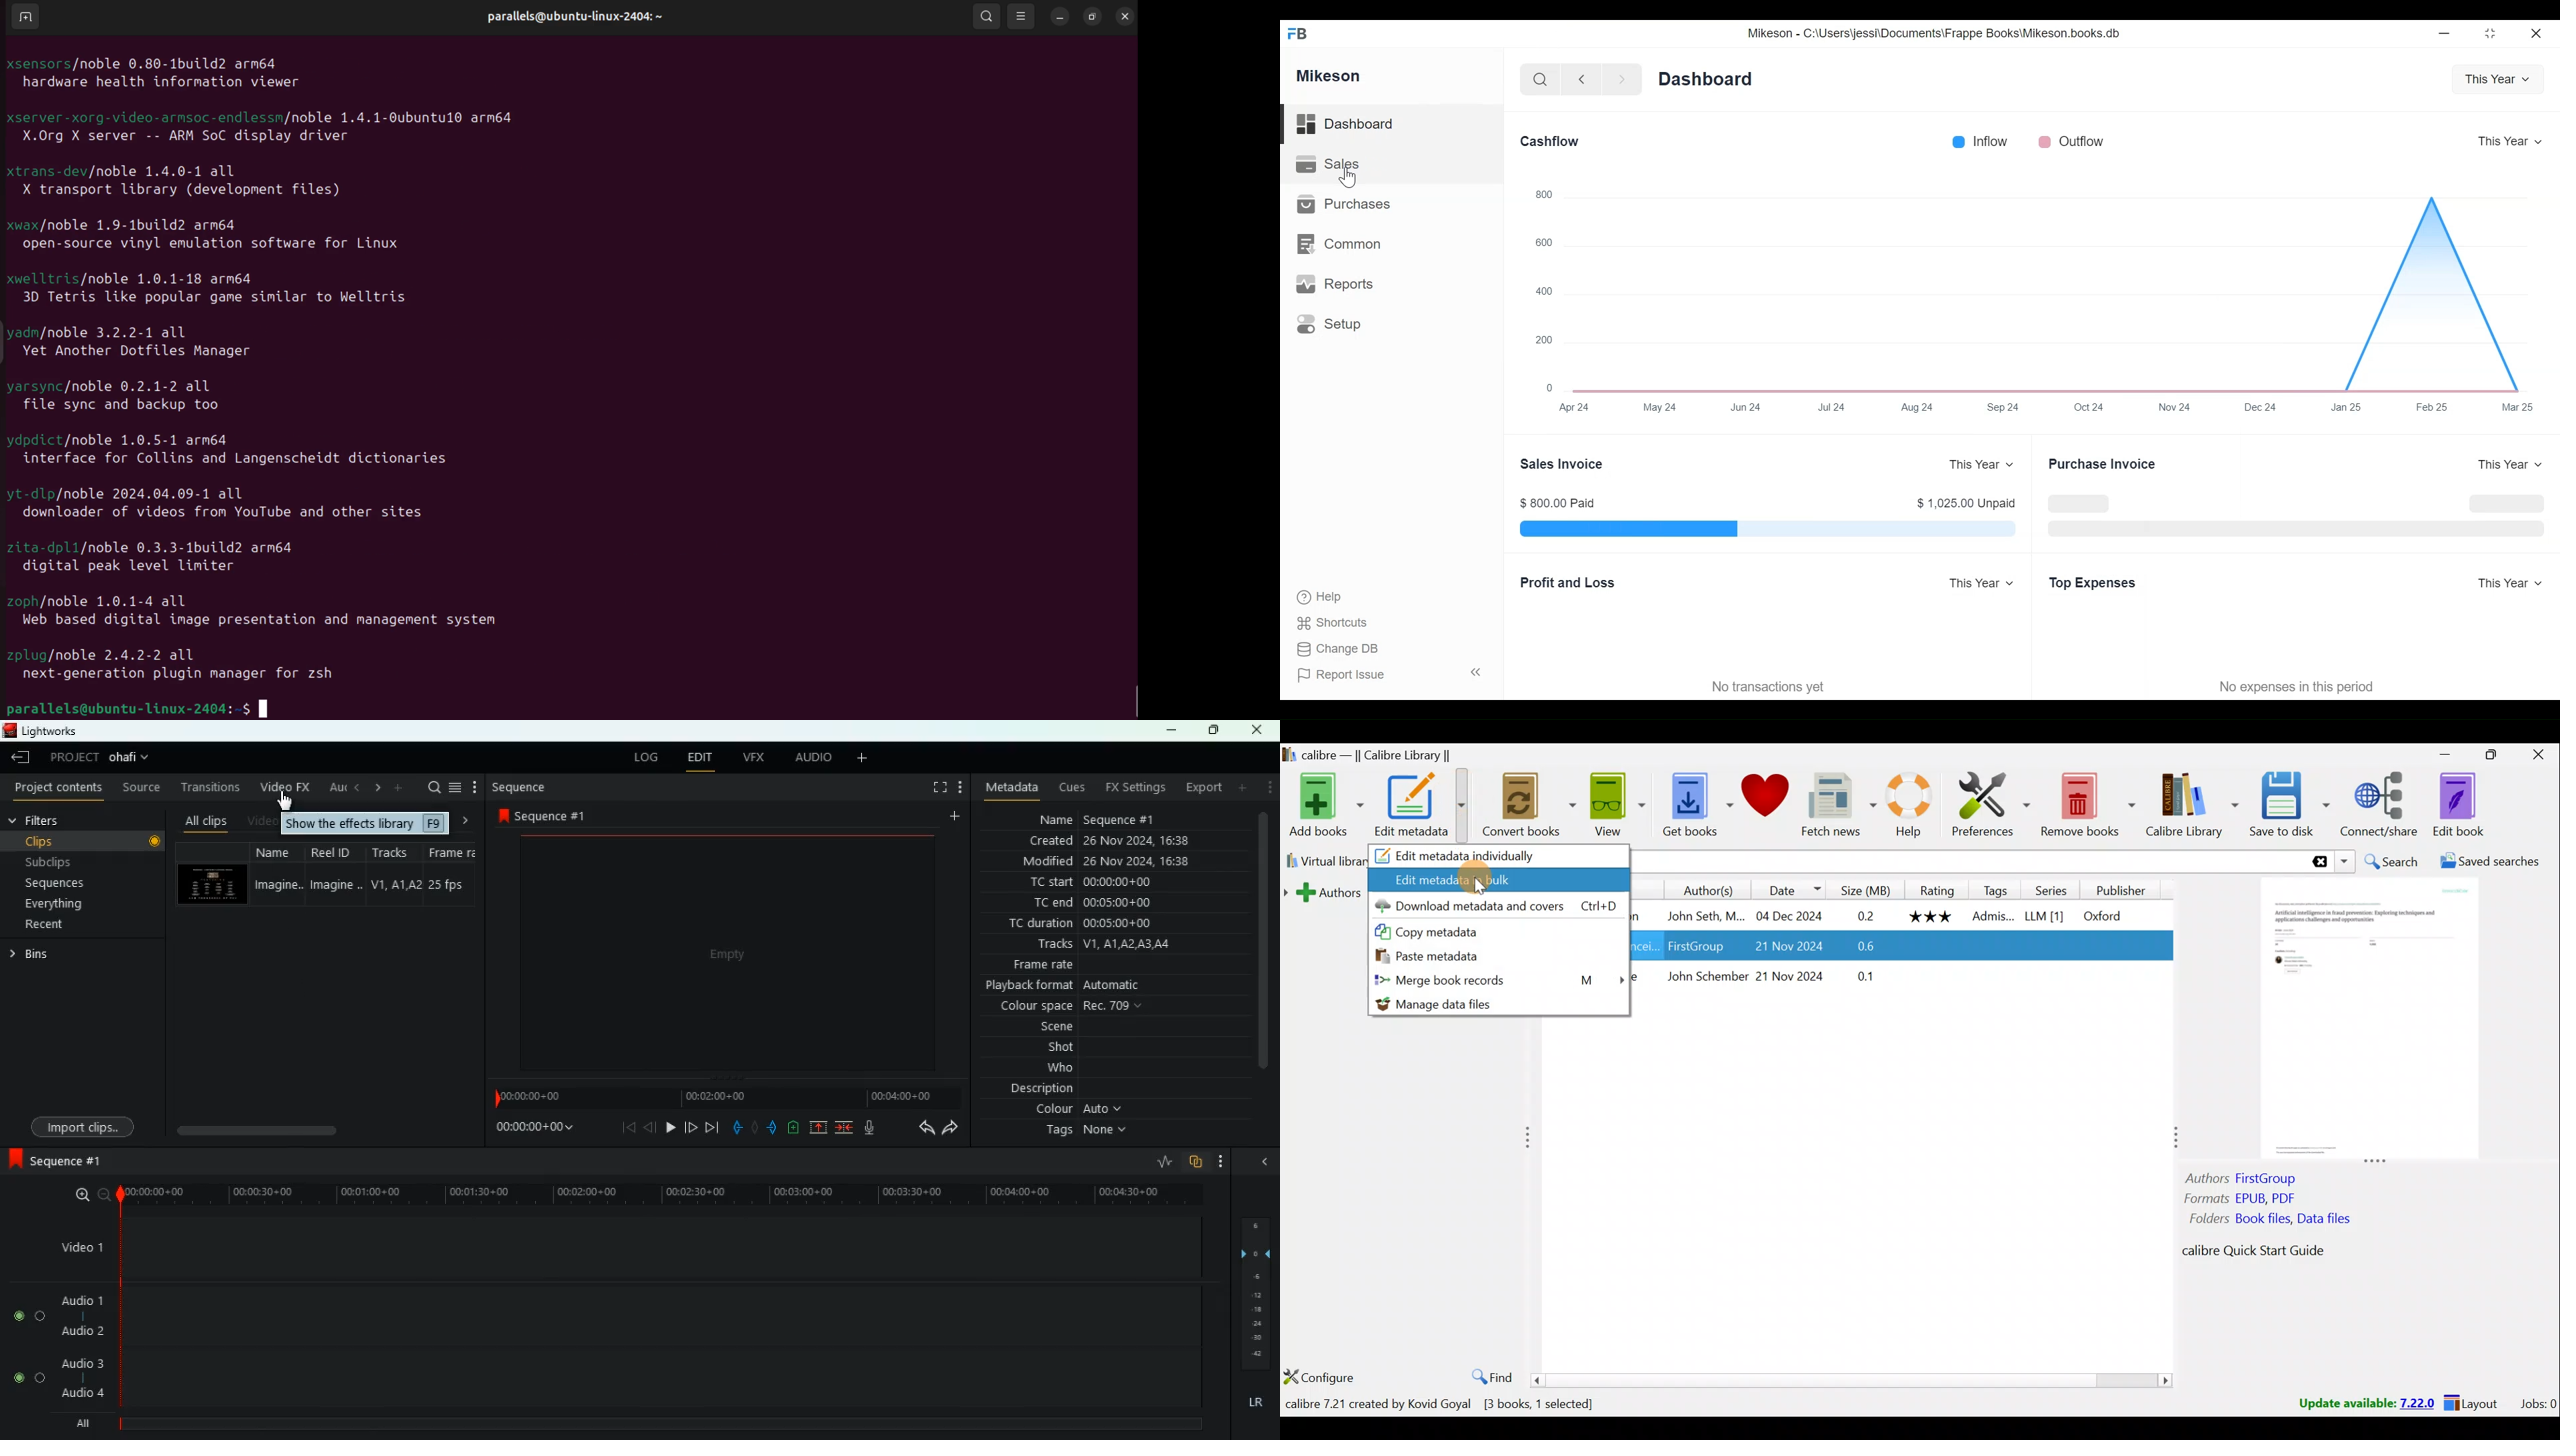  I want to click on more, so click(1268, 790).